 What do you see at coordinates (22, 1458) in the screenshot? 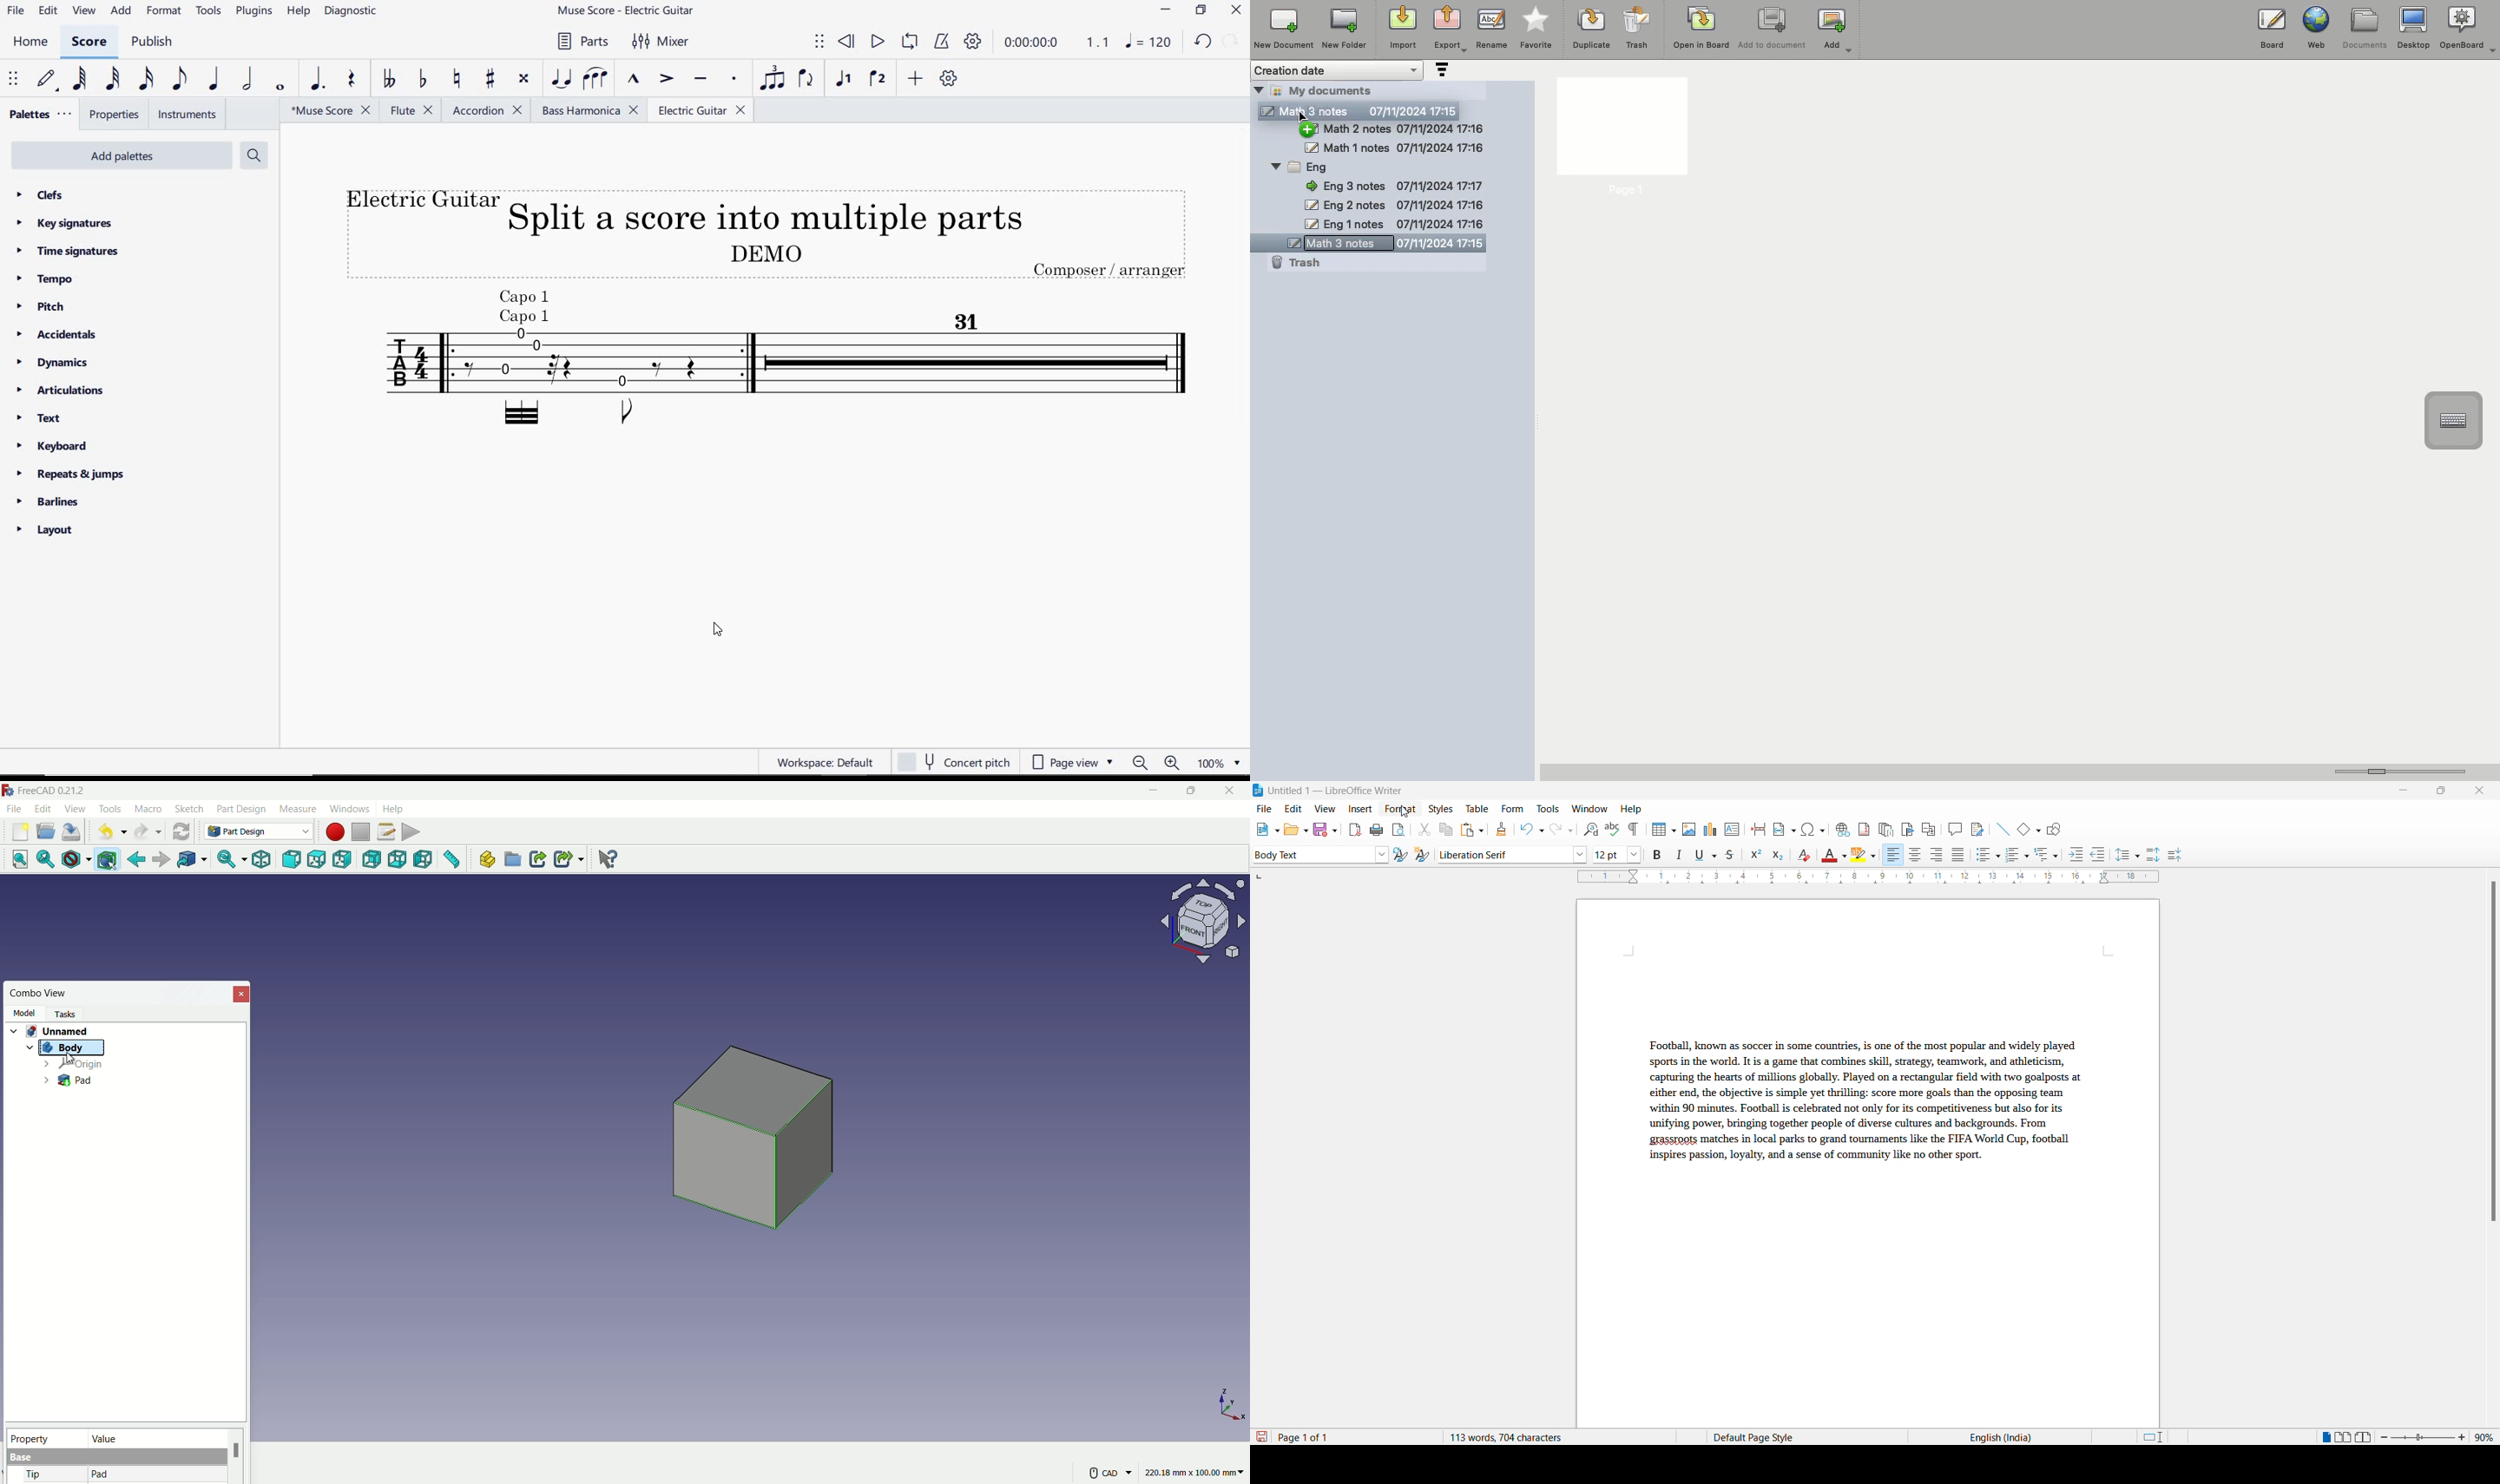
I see `base` at bounding box center [22, 1458].